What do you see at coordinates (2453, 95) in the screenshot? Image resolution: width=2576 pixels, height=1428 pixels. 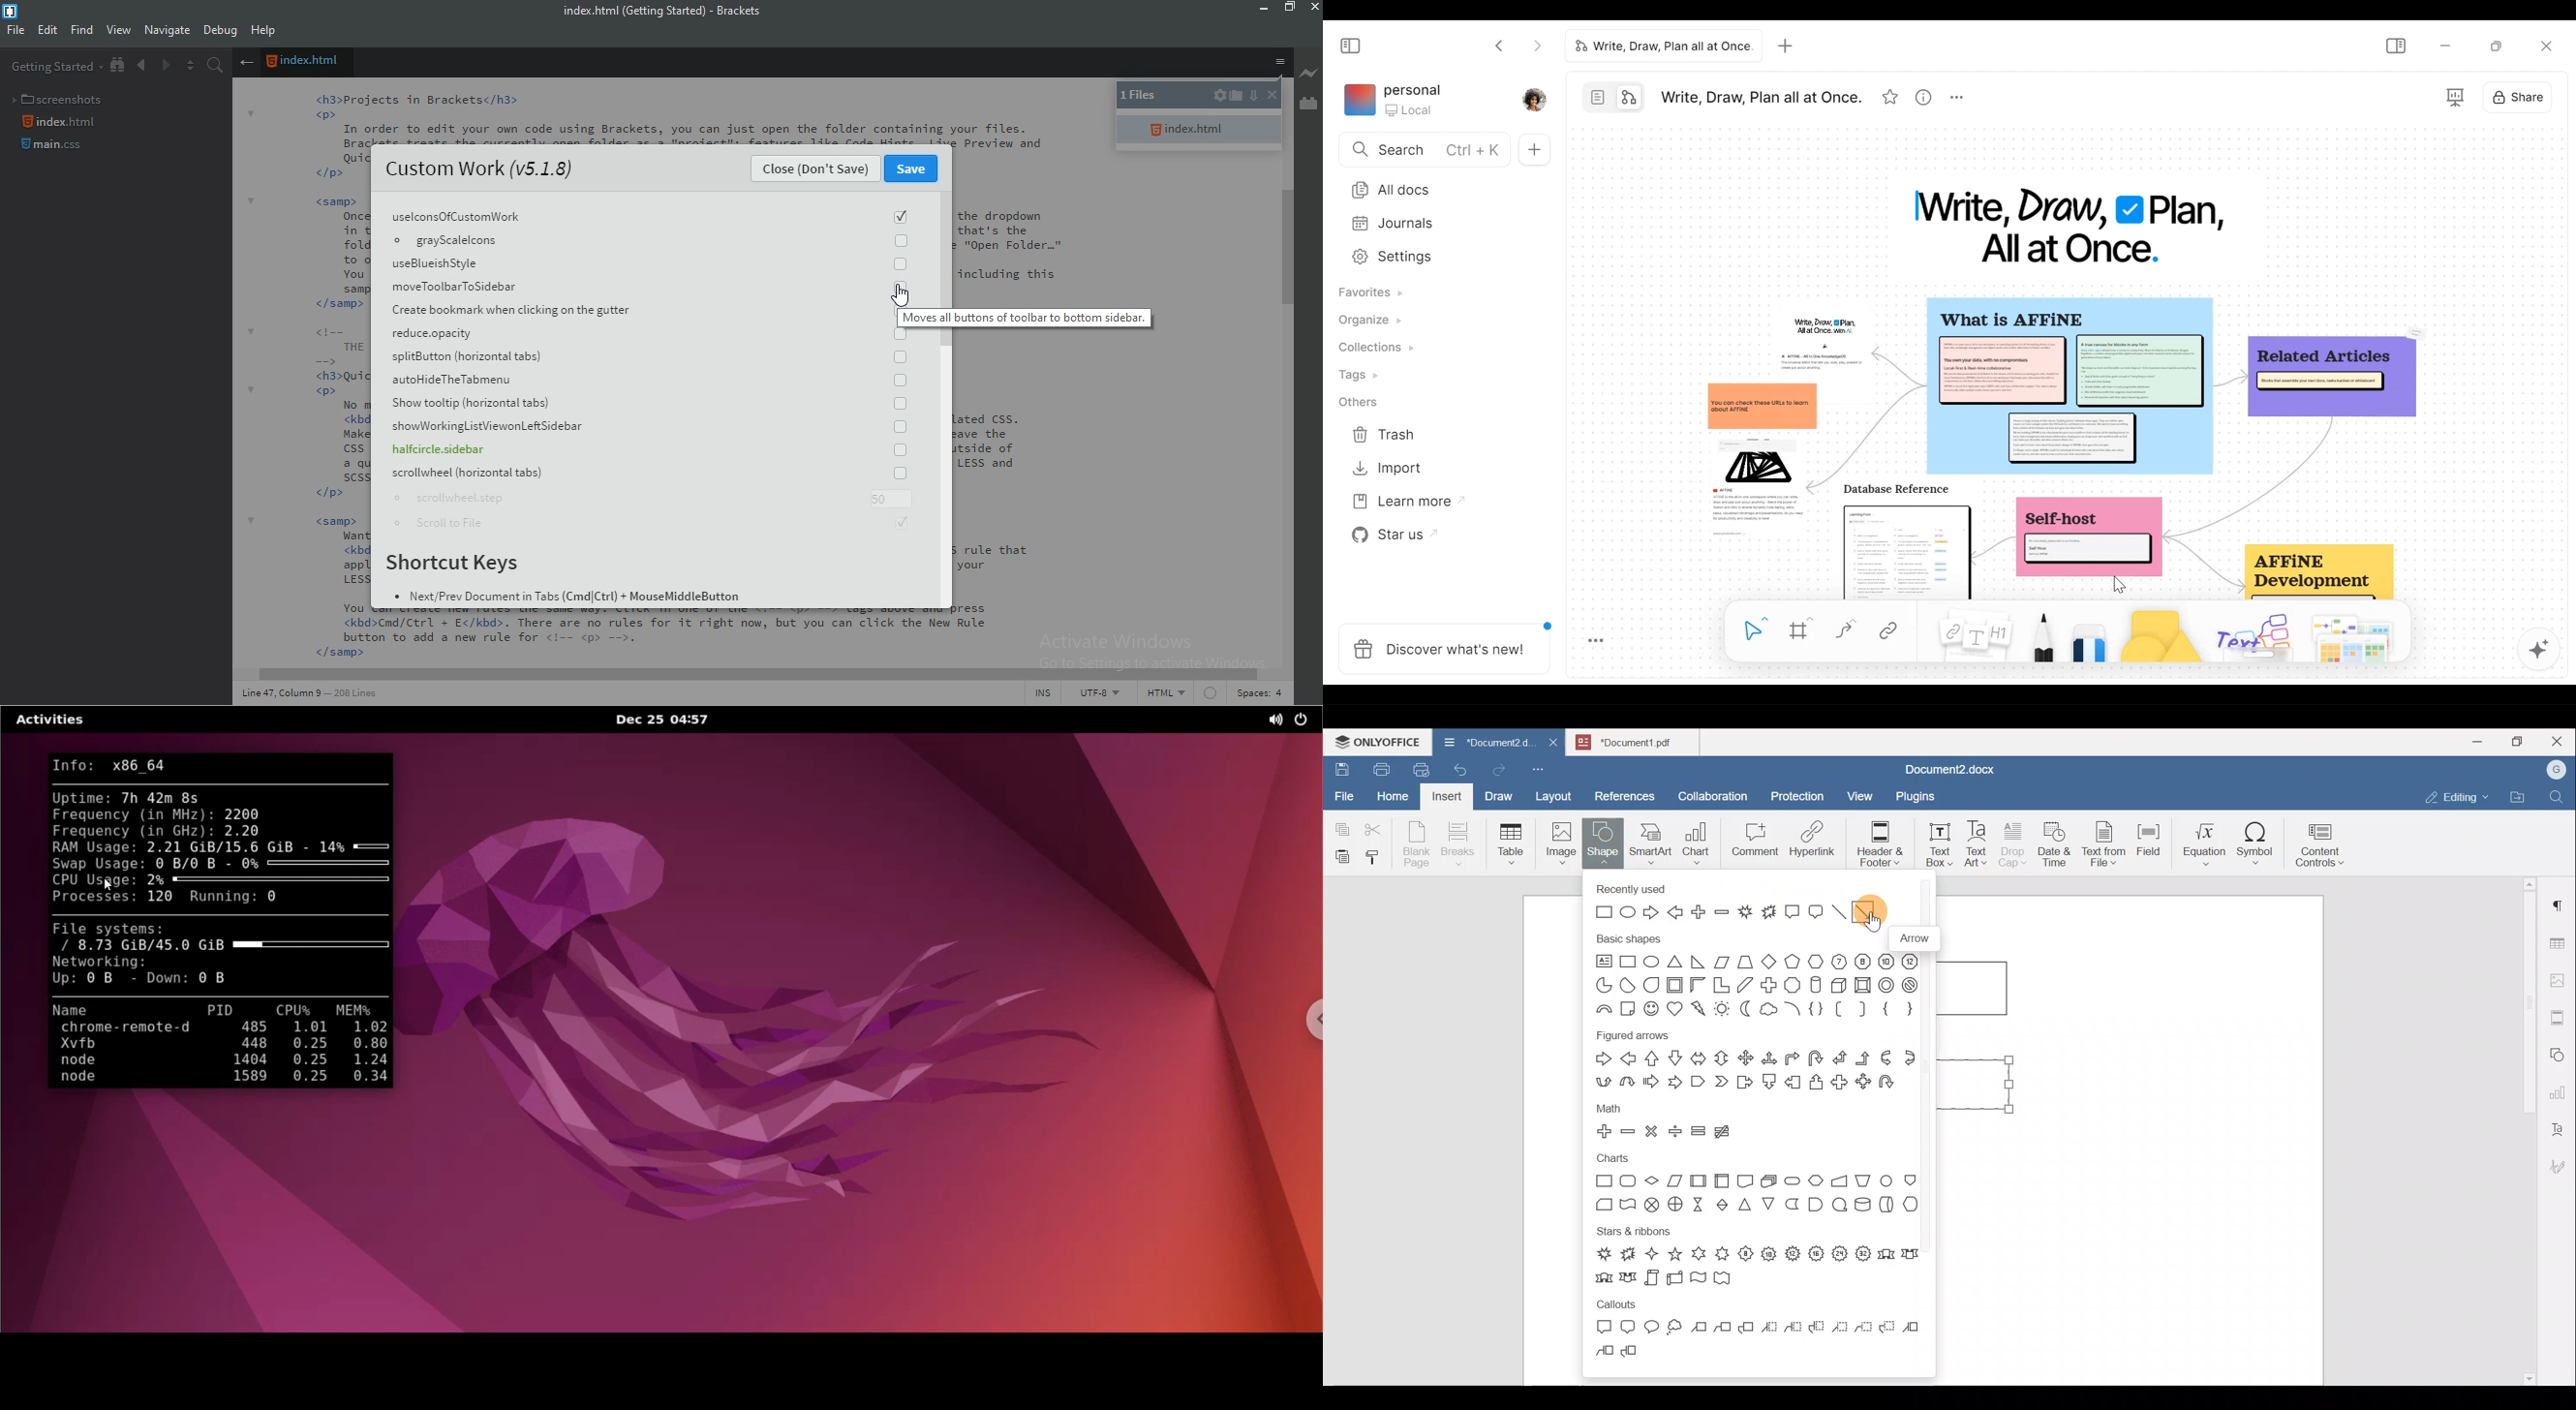 I see `Full preview mode` at bounding box center [2453, 95].